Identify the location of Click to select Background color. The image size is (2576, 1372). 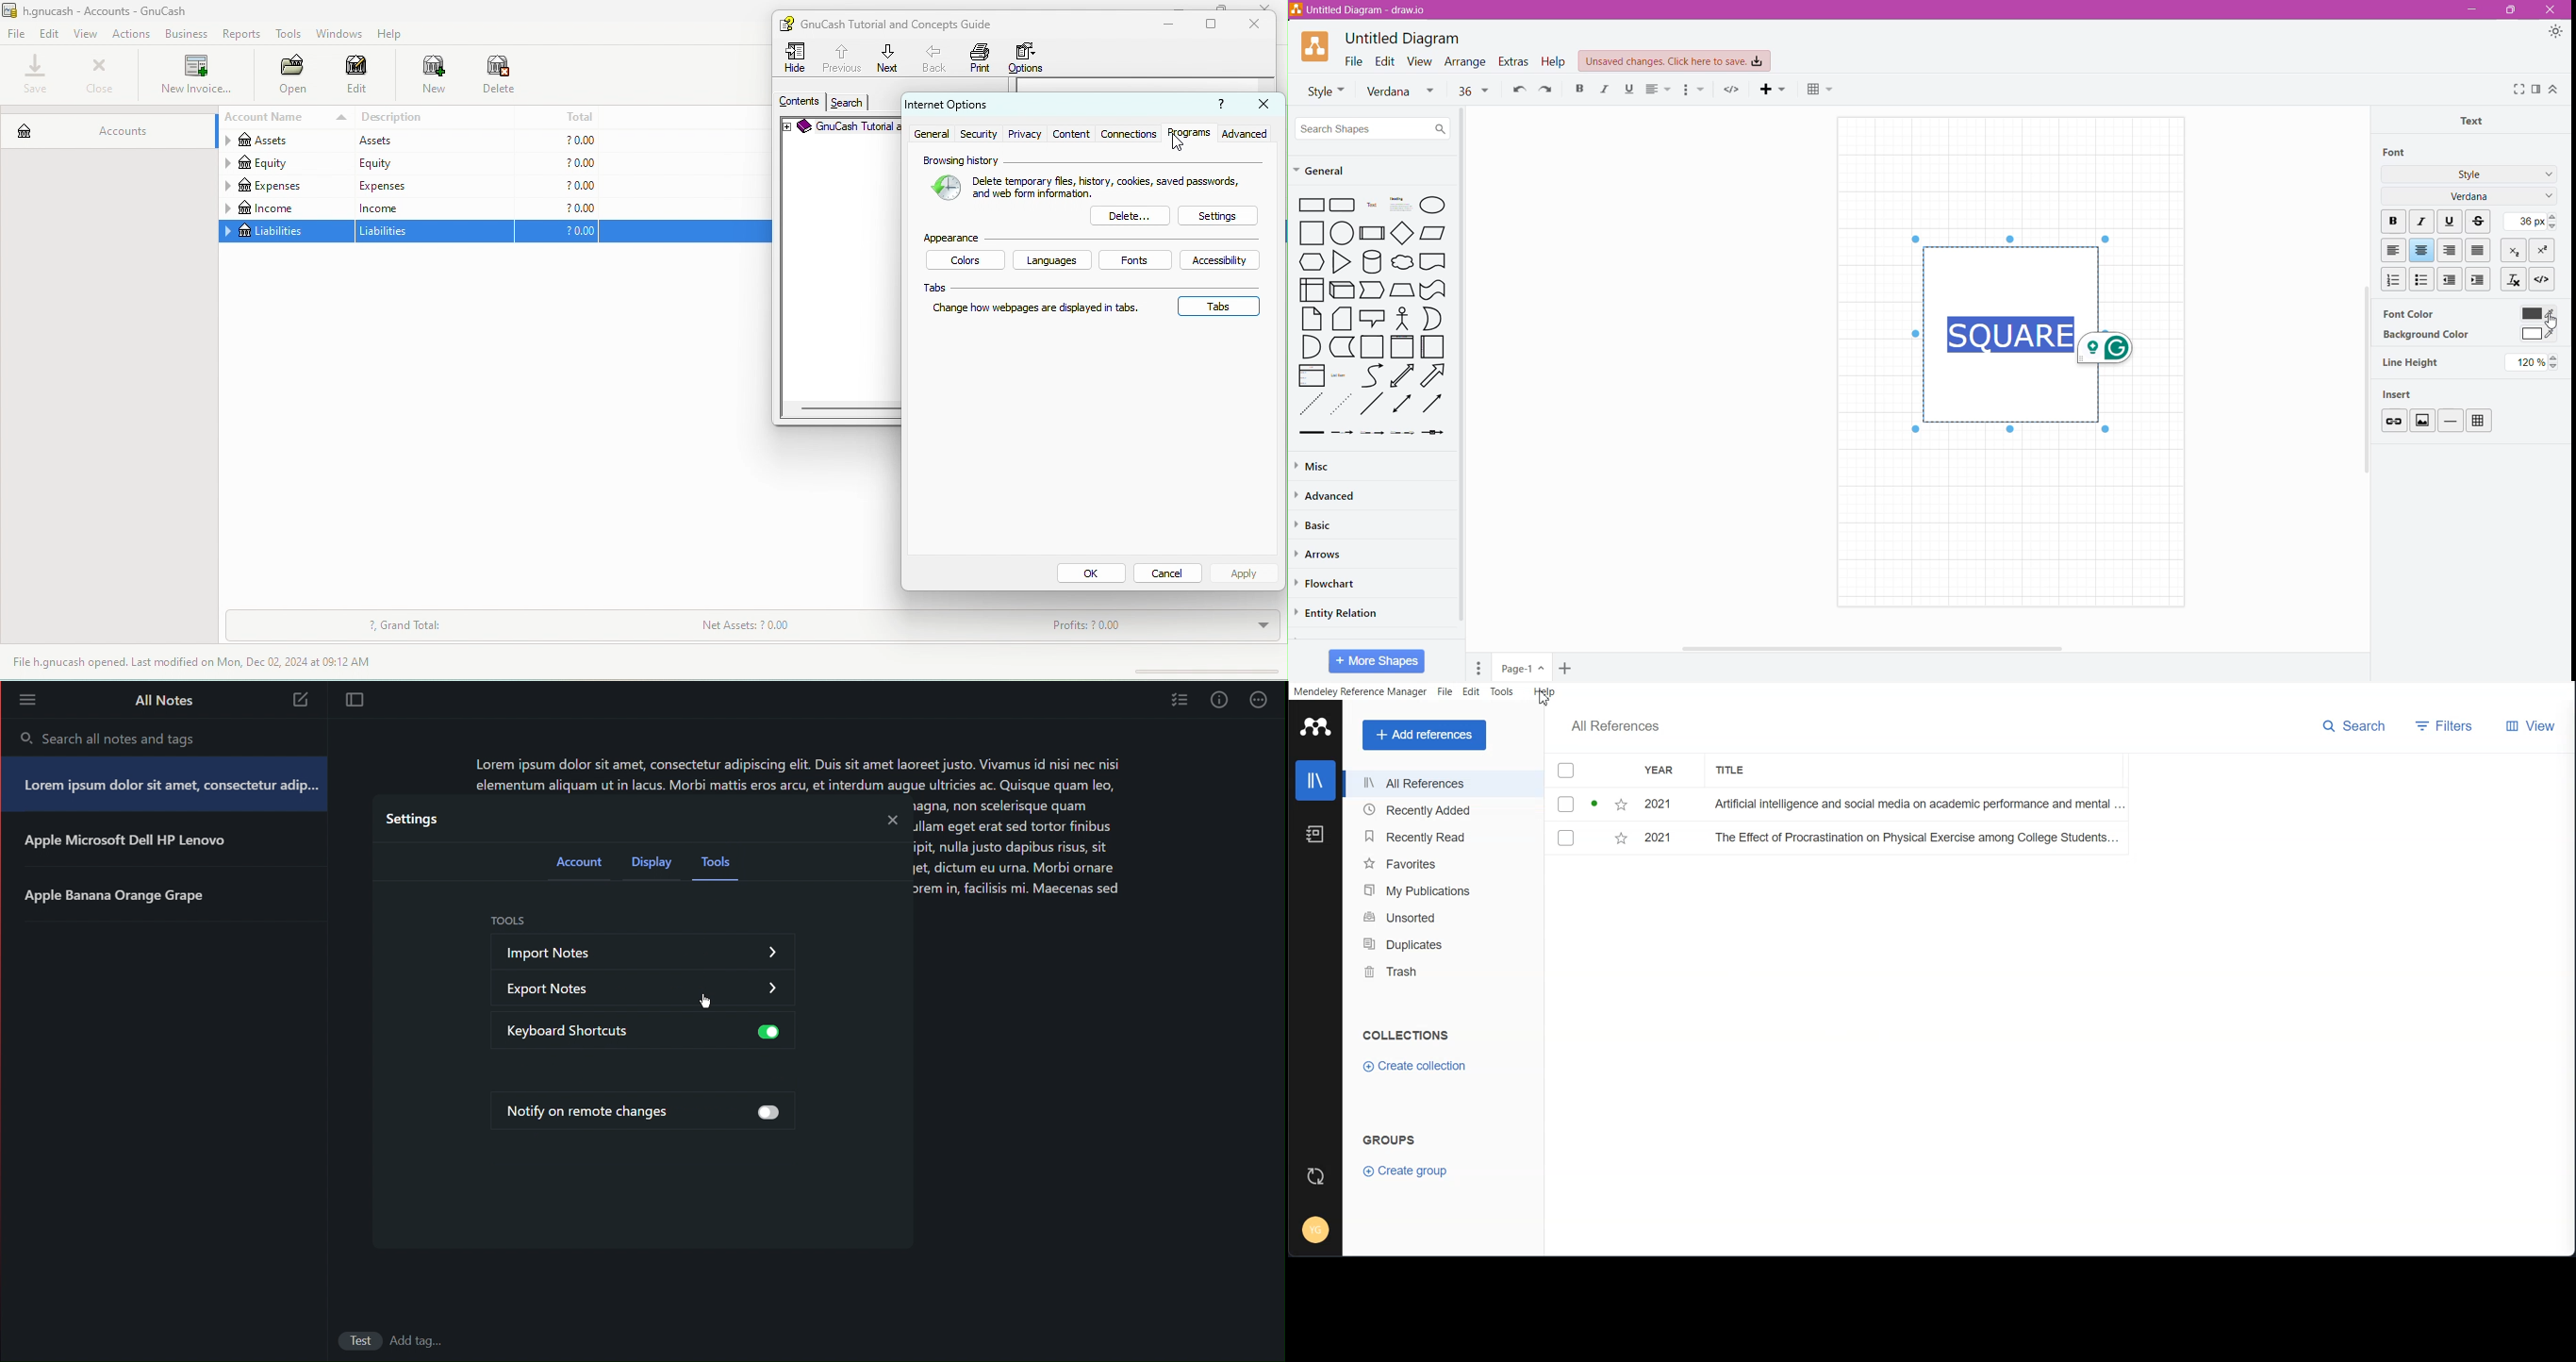
(2538, 335).